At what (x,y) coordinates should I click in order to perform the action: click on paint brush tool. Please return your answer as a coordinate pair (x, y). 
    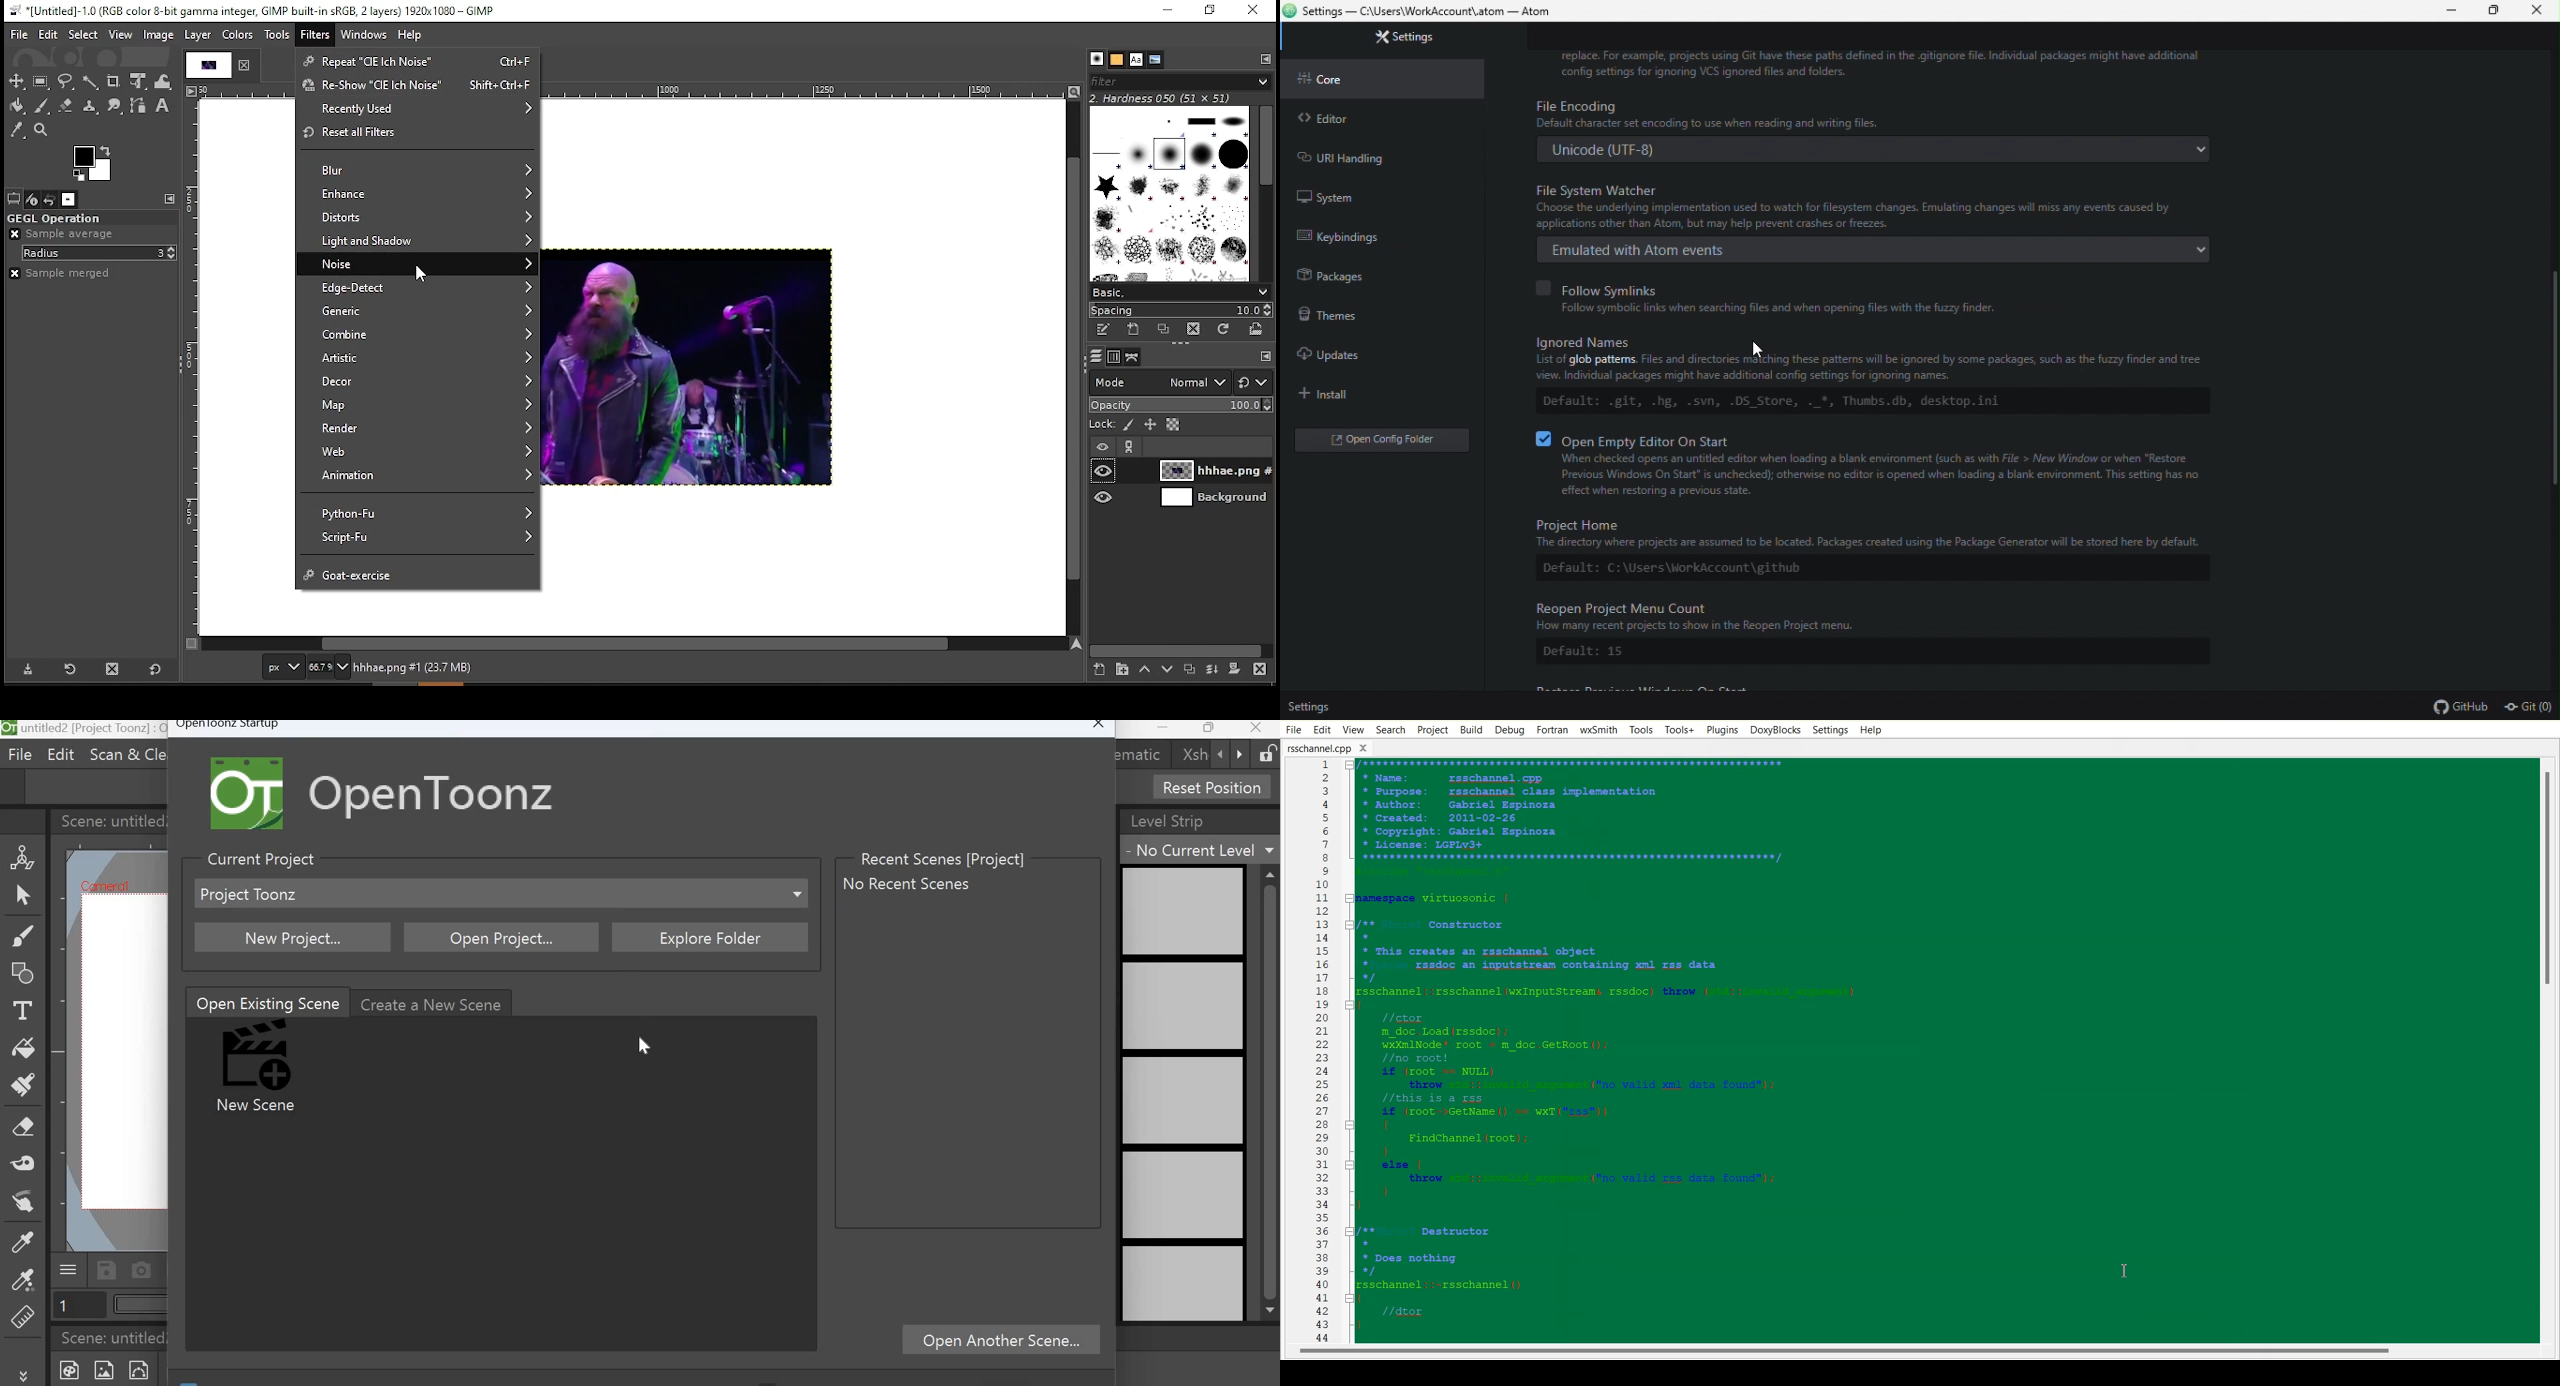
    Looking at the image, I should click on (40, 104).